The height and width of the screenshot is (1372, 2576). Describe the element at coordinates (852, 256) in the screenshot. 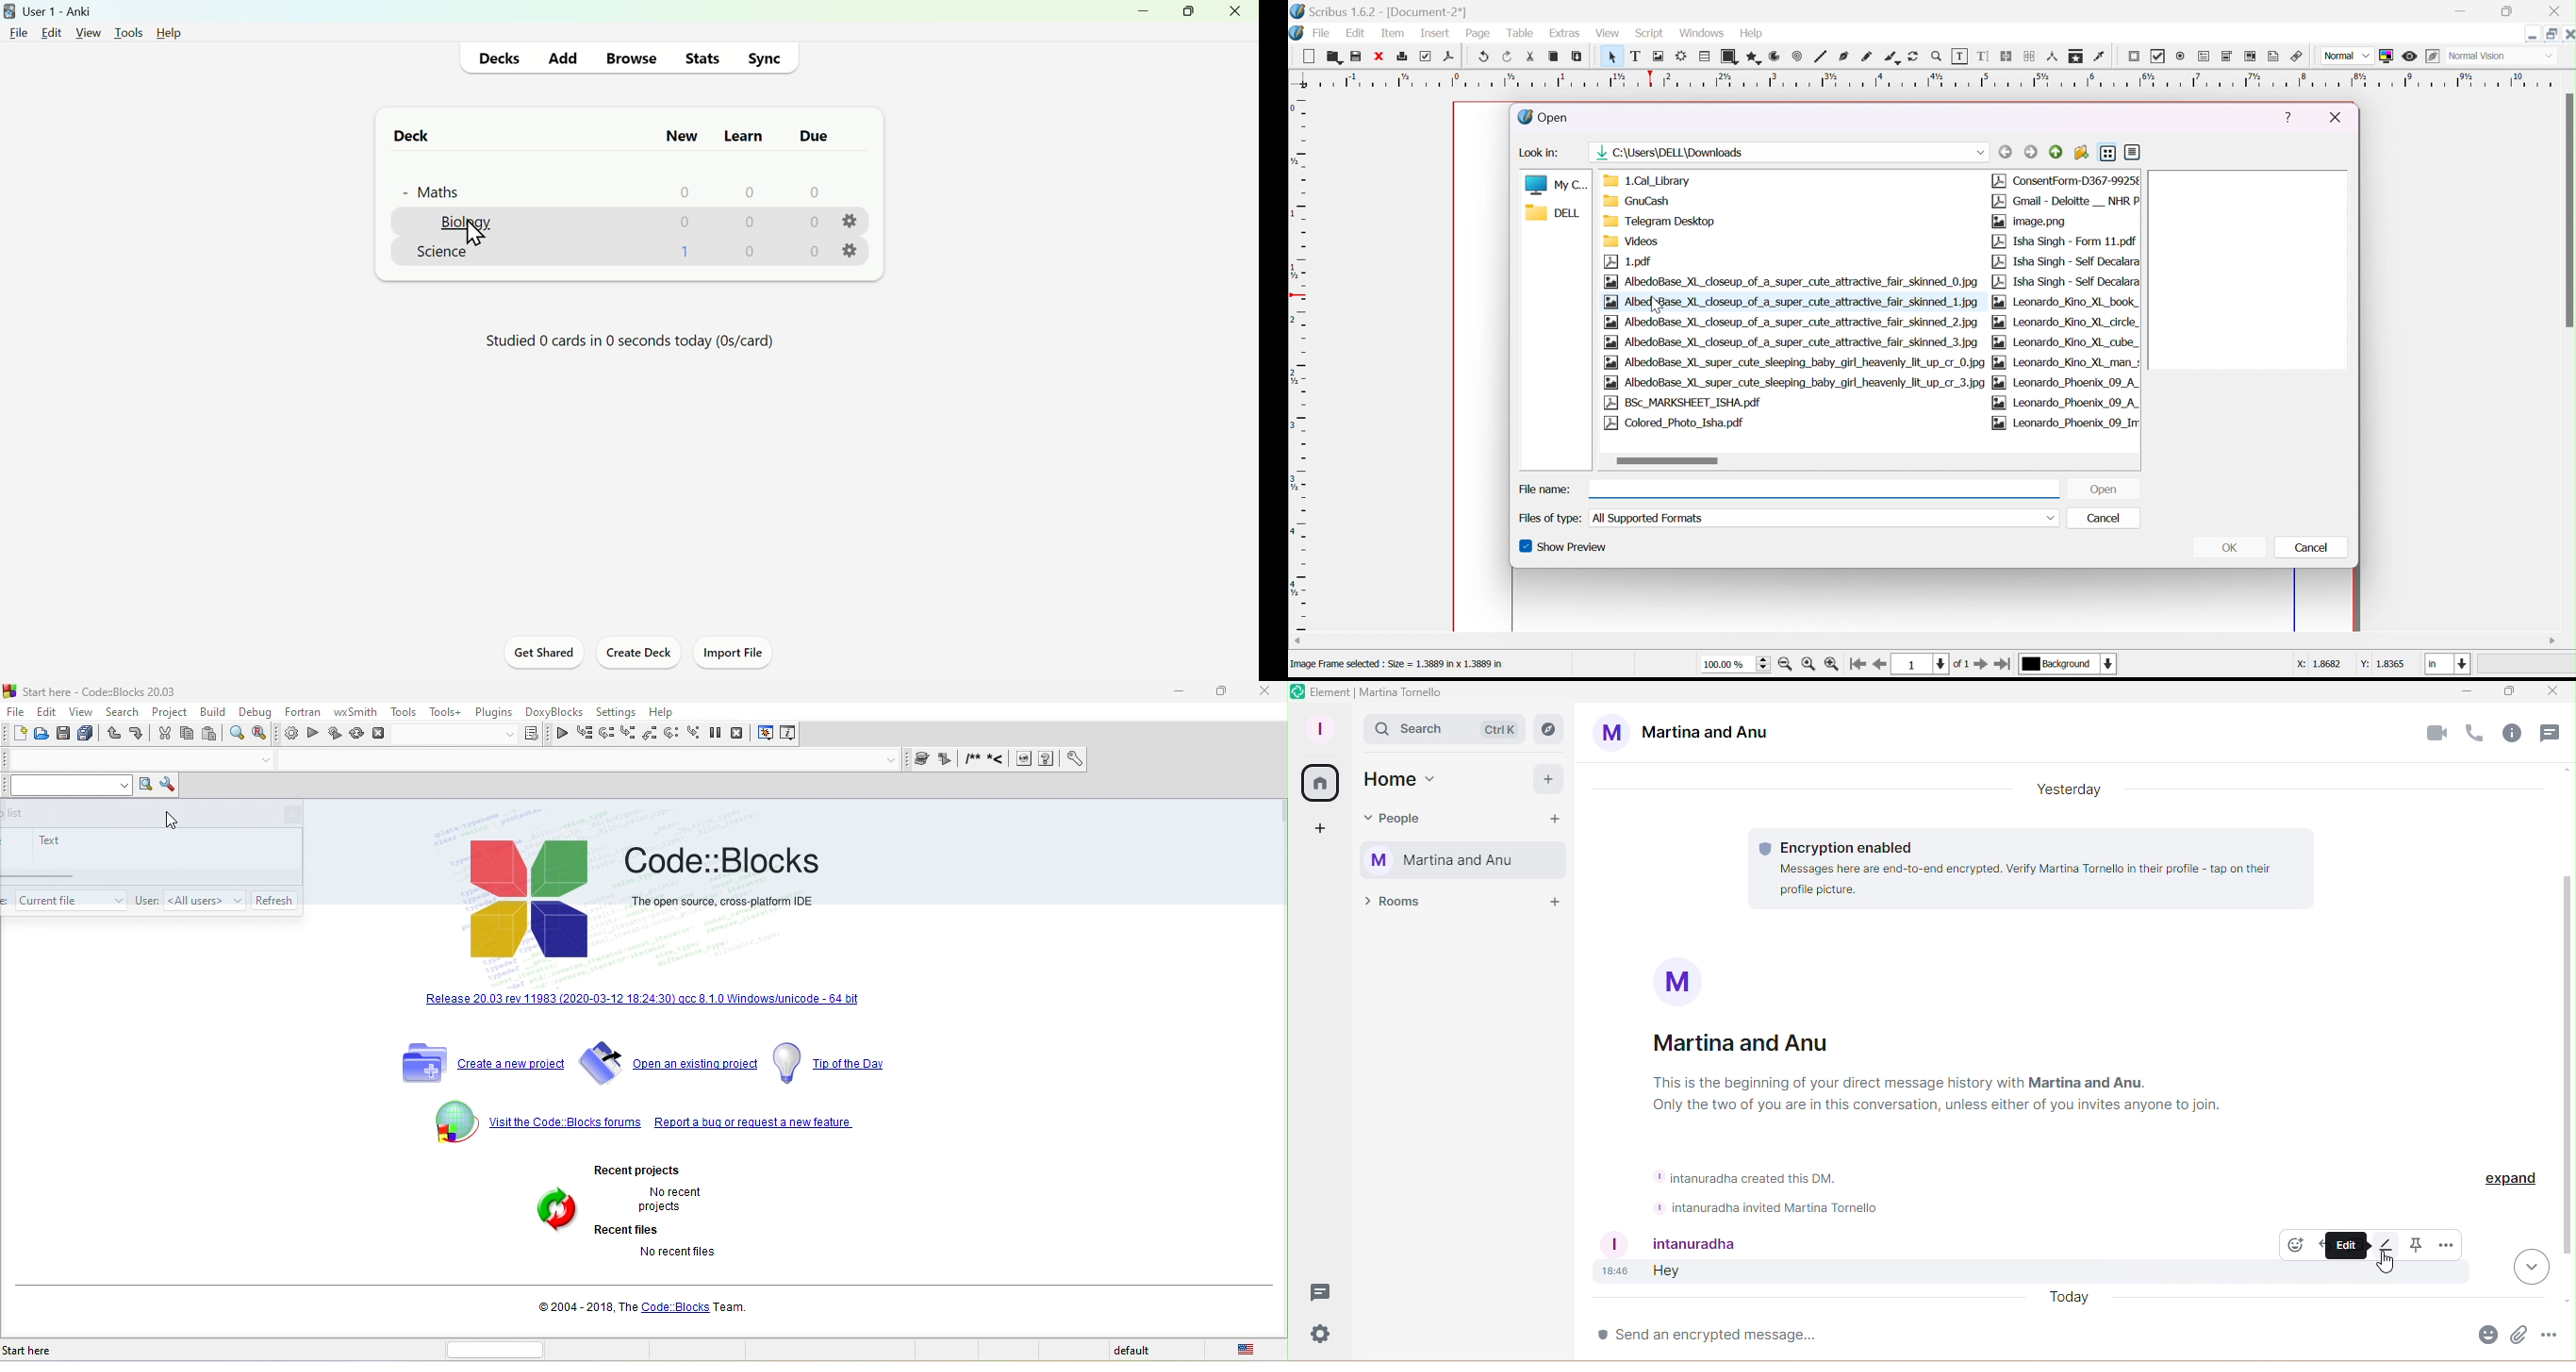

I see `settings` at that location.